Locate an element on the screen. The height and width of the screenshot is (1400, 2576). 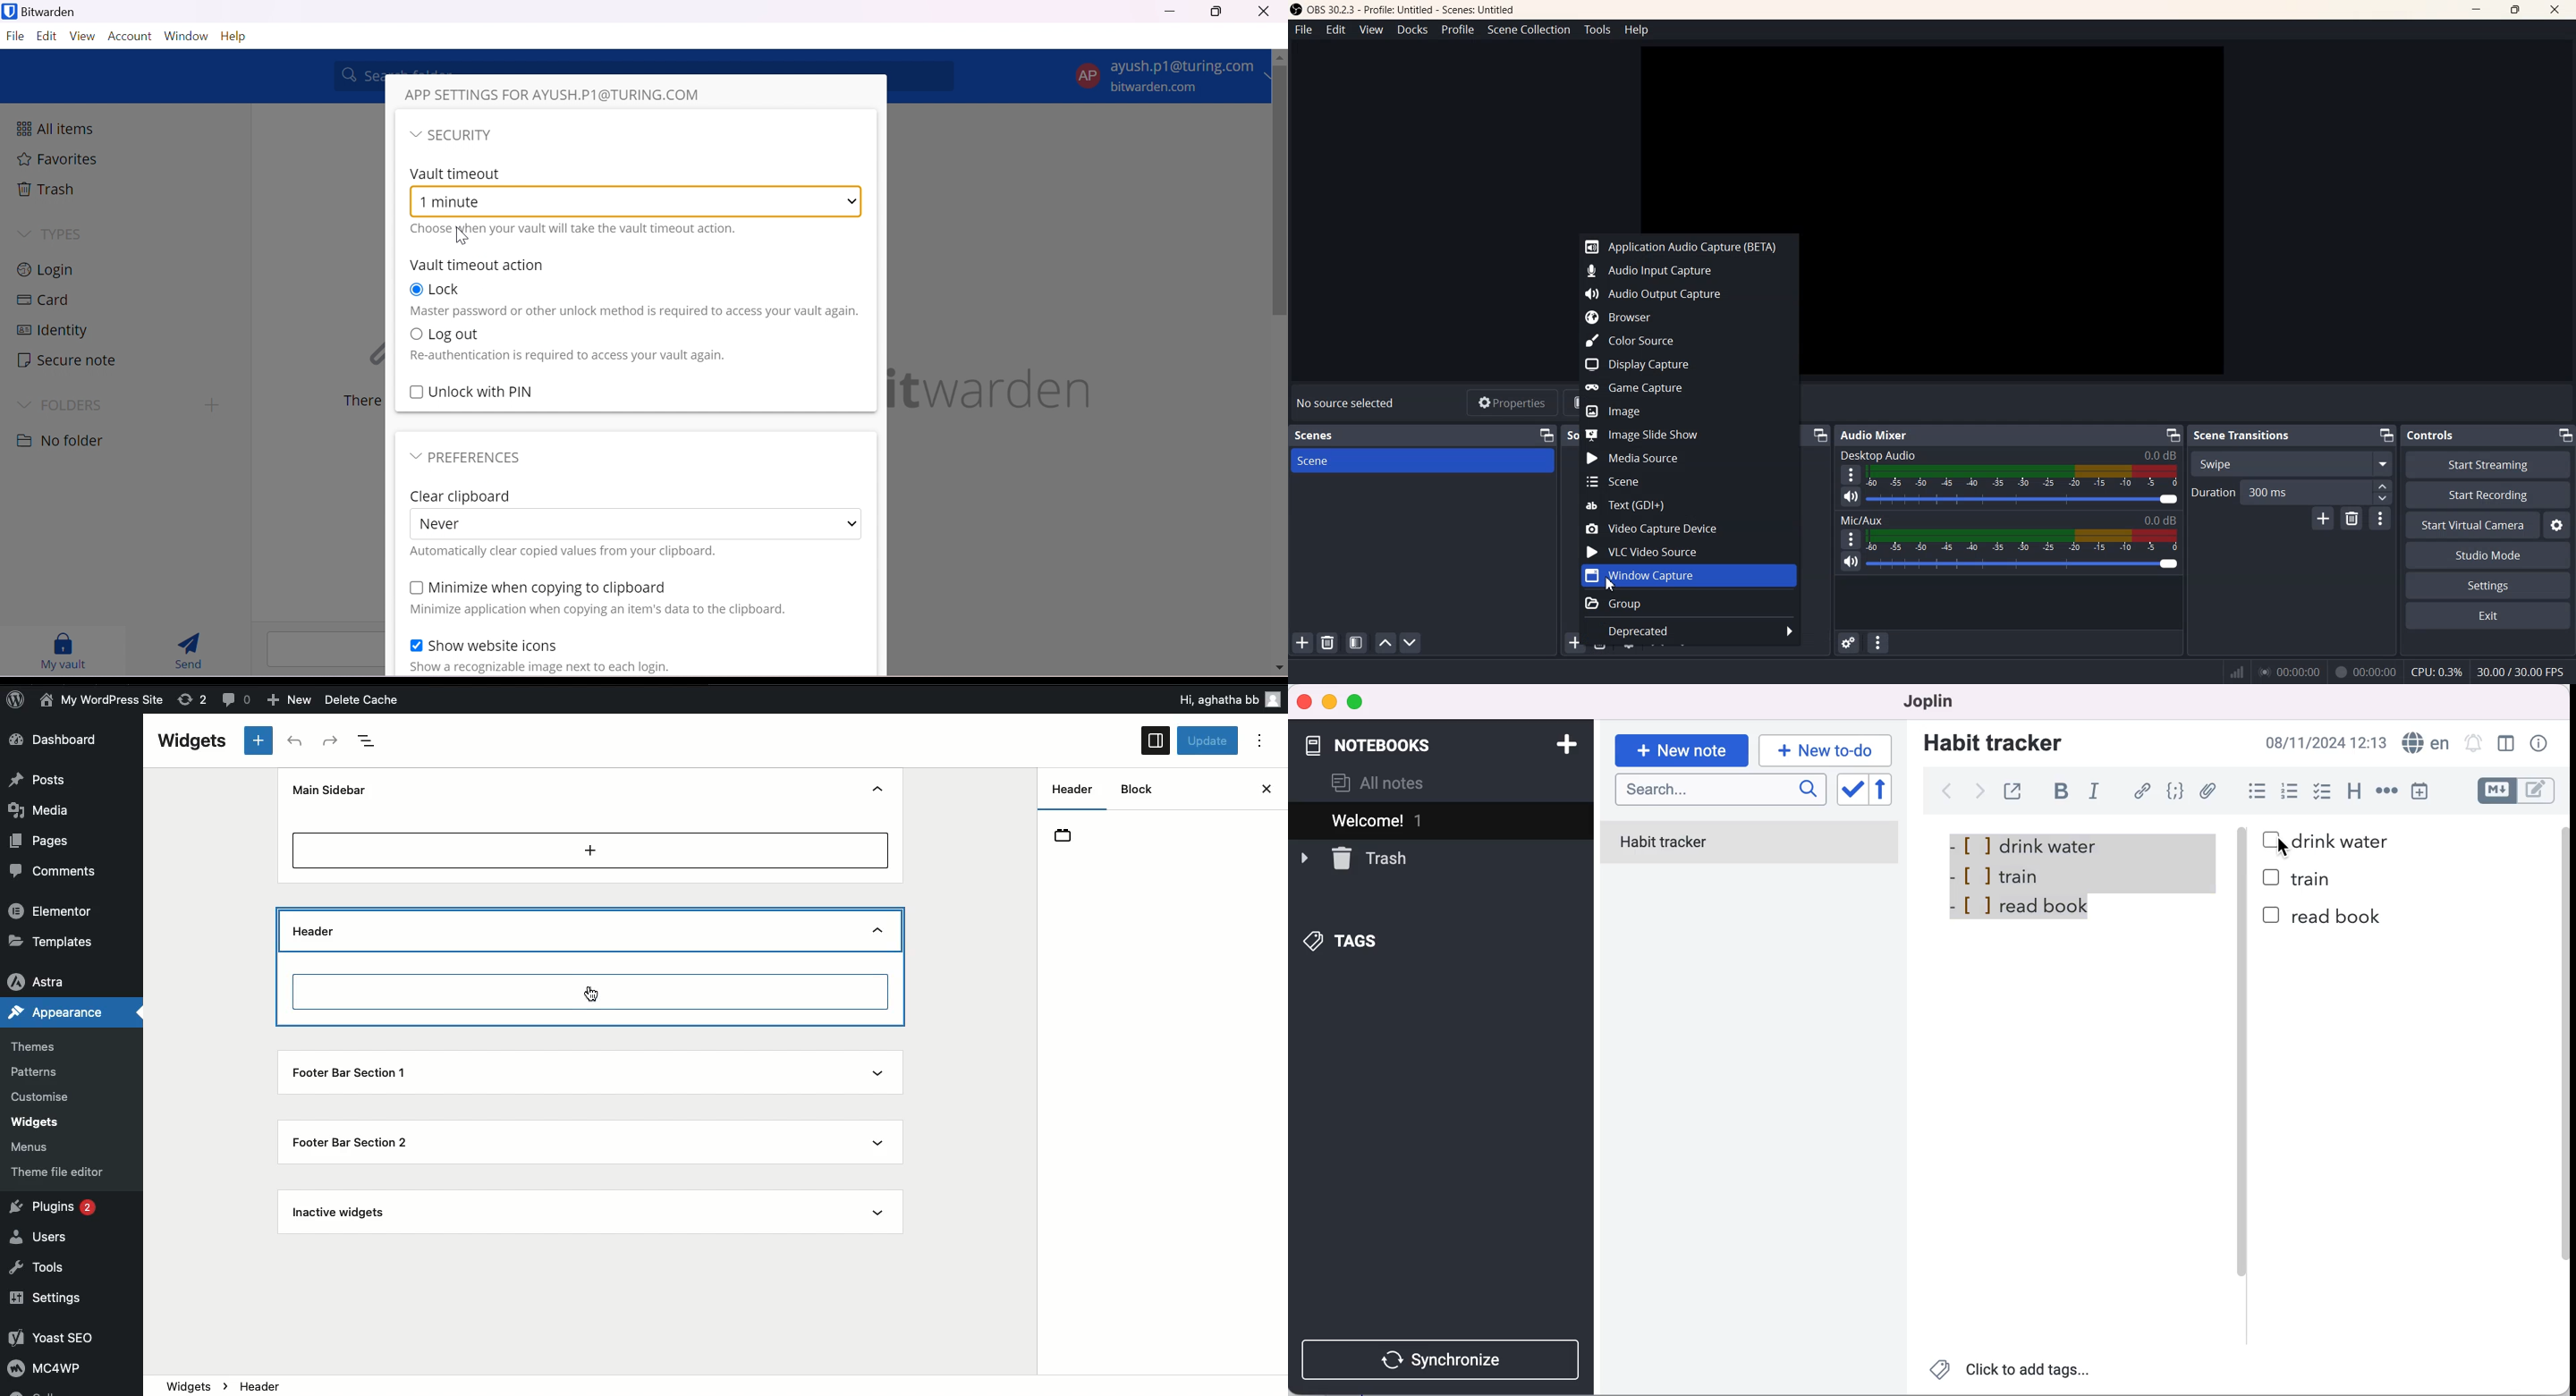
Redo is located at coordinates (331, 740).